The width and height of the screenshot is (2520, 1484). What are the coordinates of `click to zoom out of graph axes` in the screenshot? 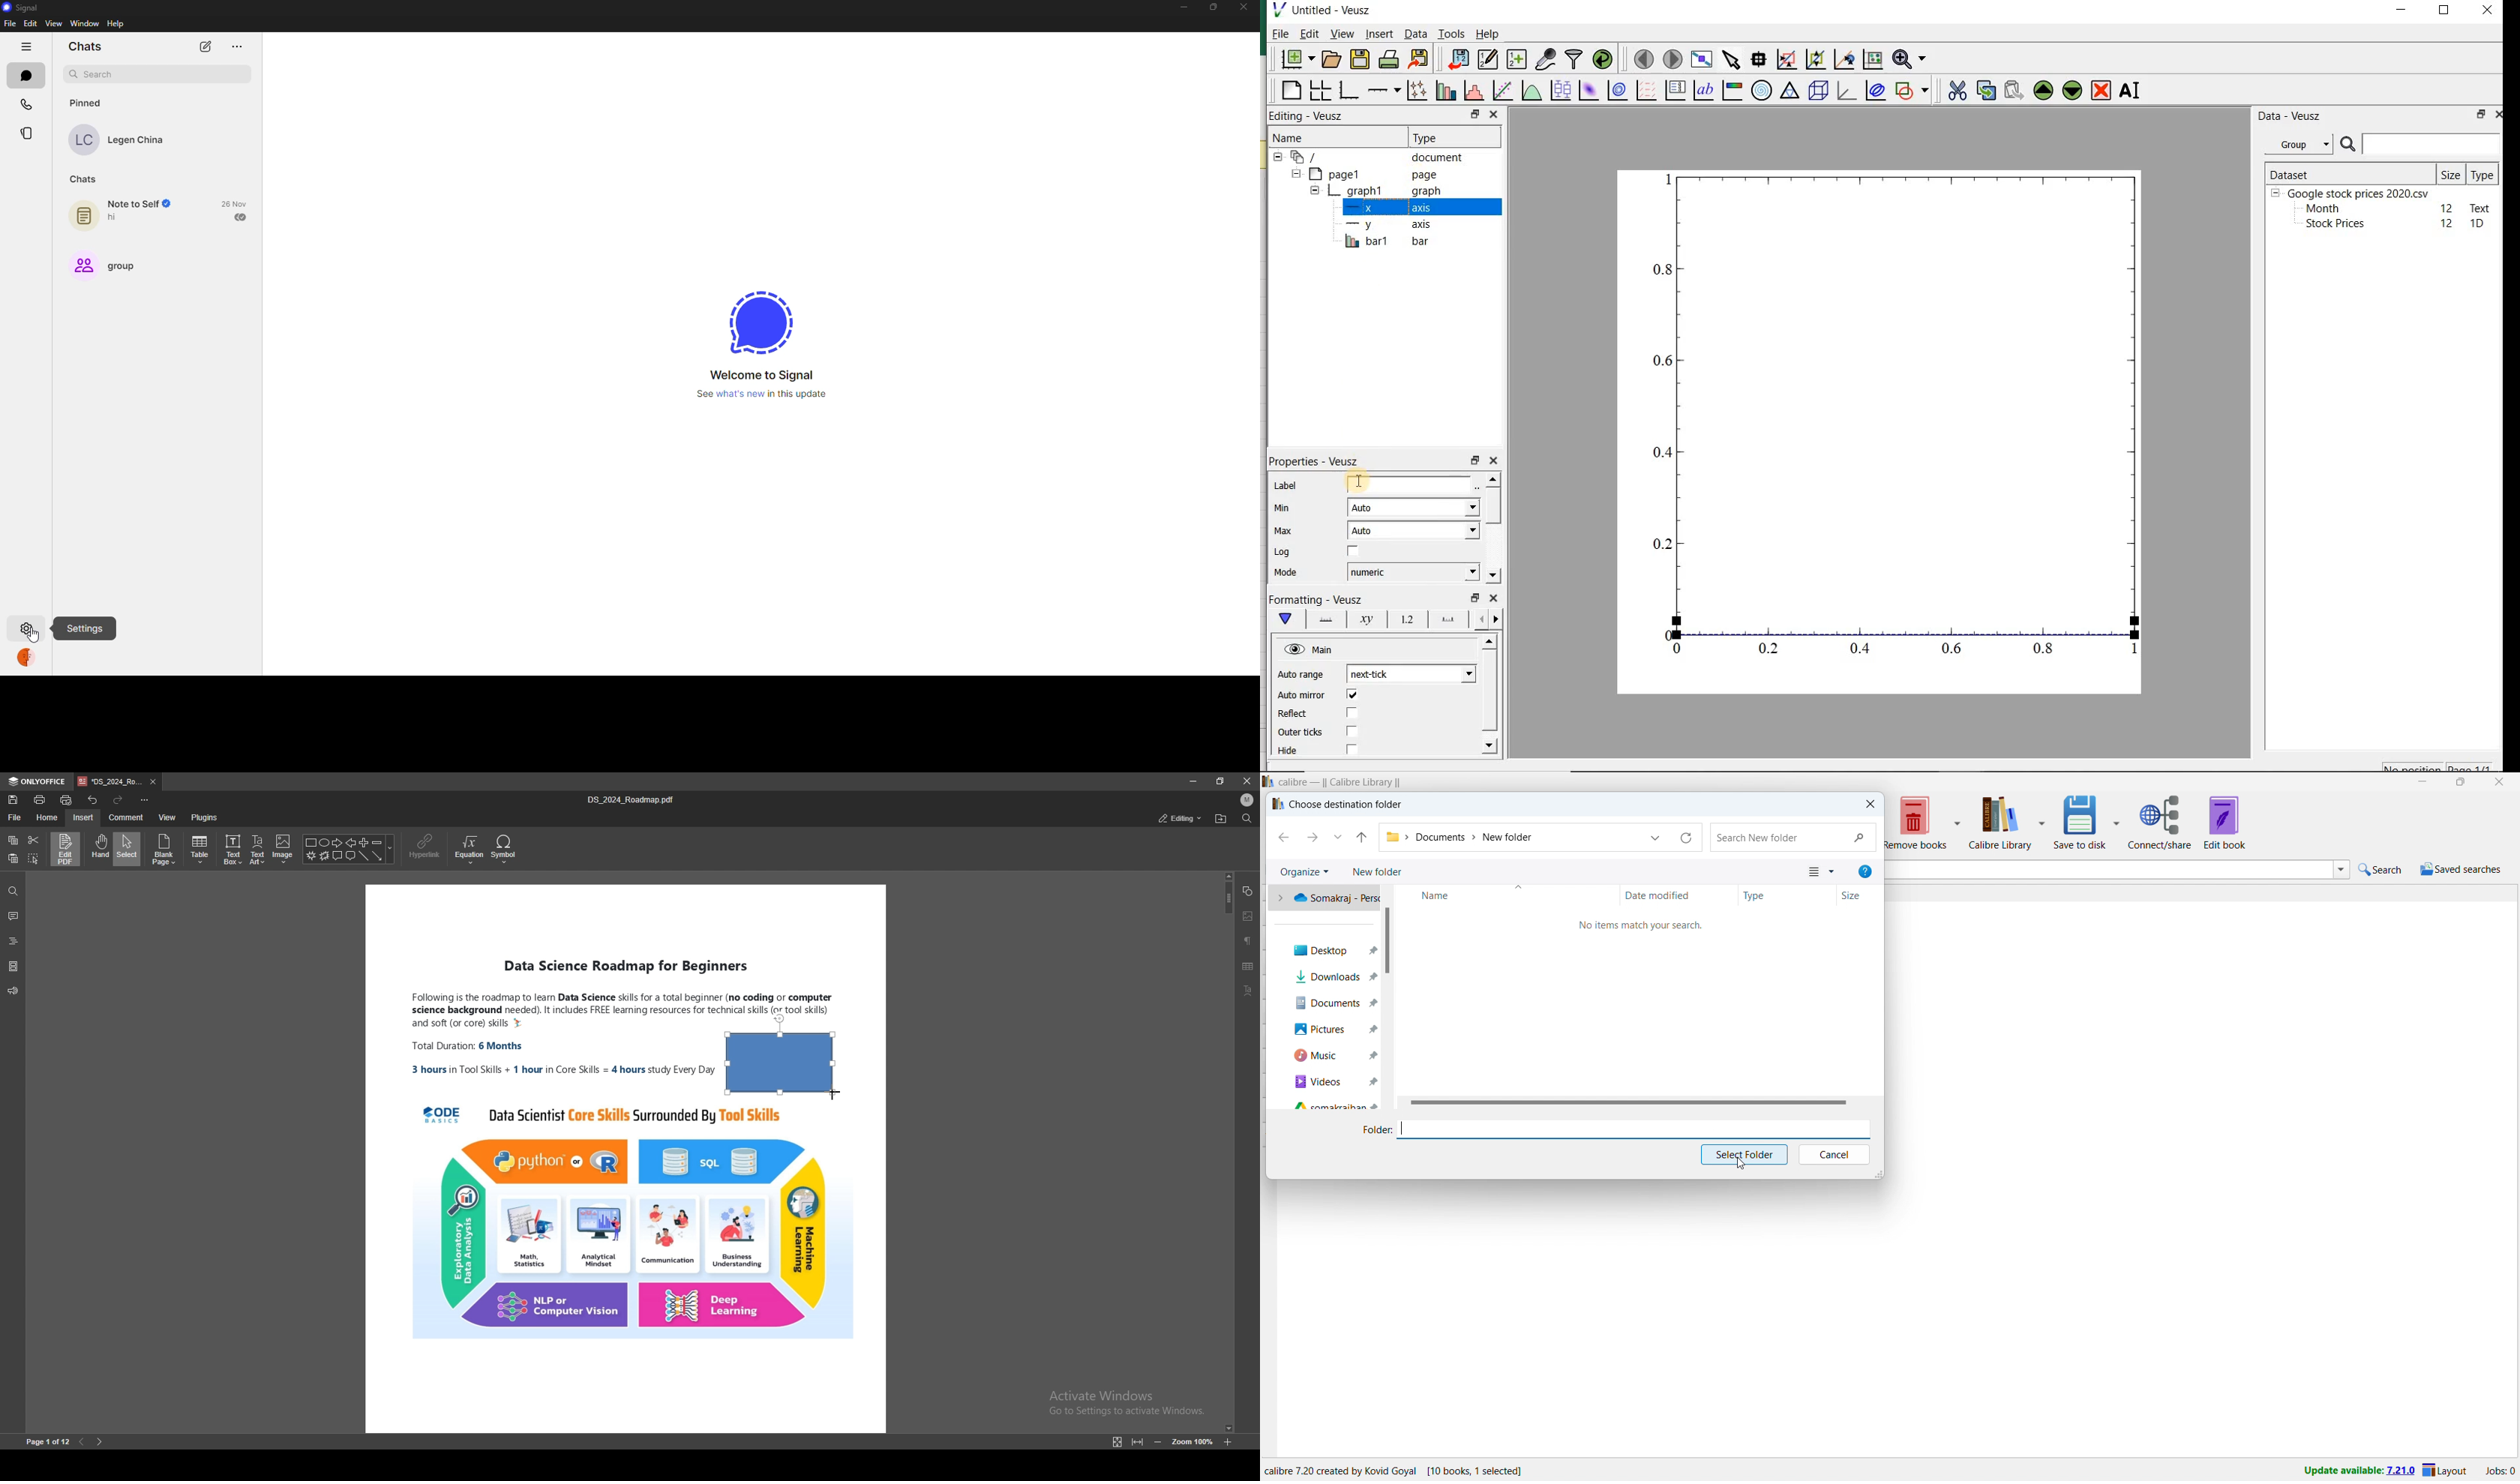 It's located at (1814, 58).